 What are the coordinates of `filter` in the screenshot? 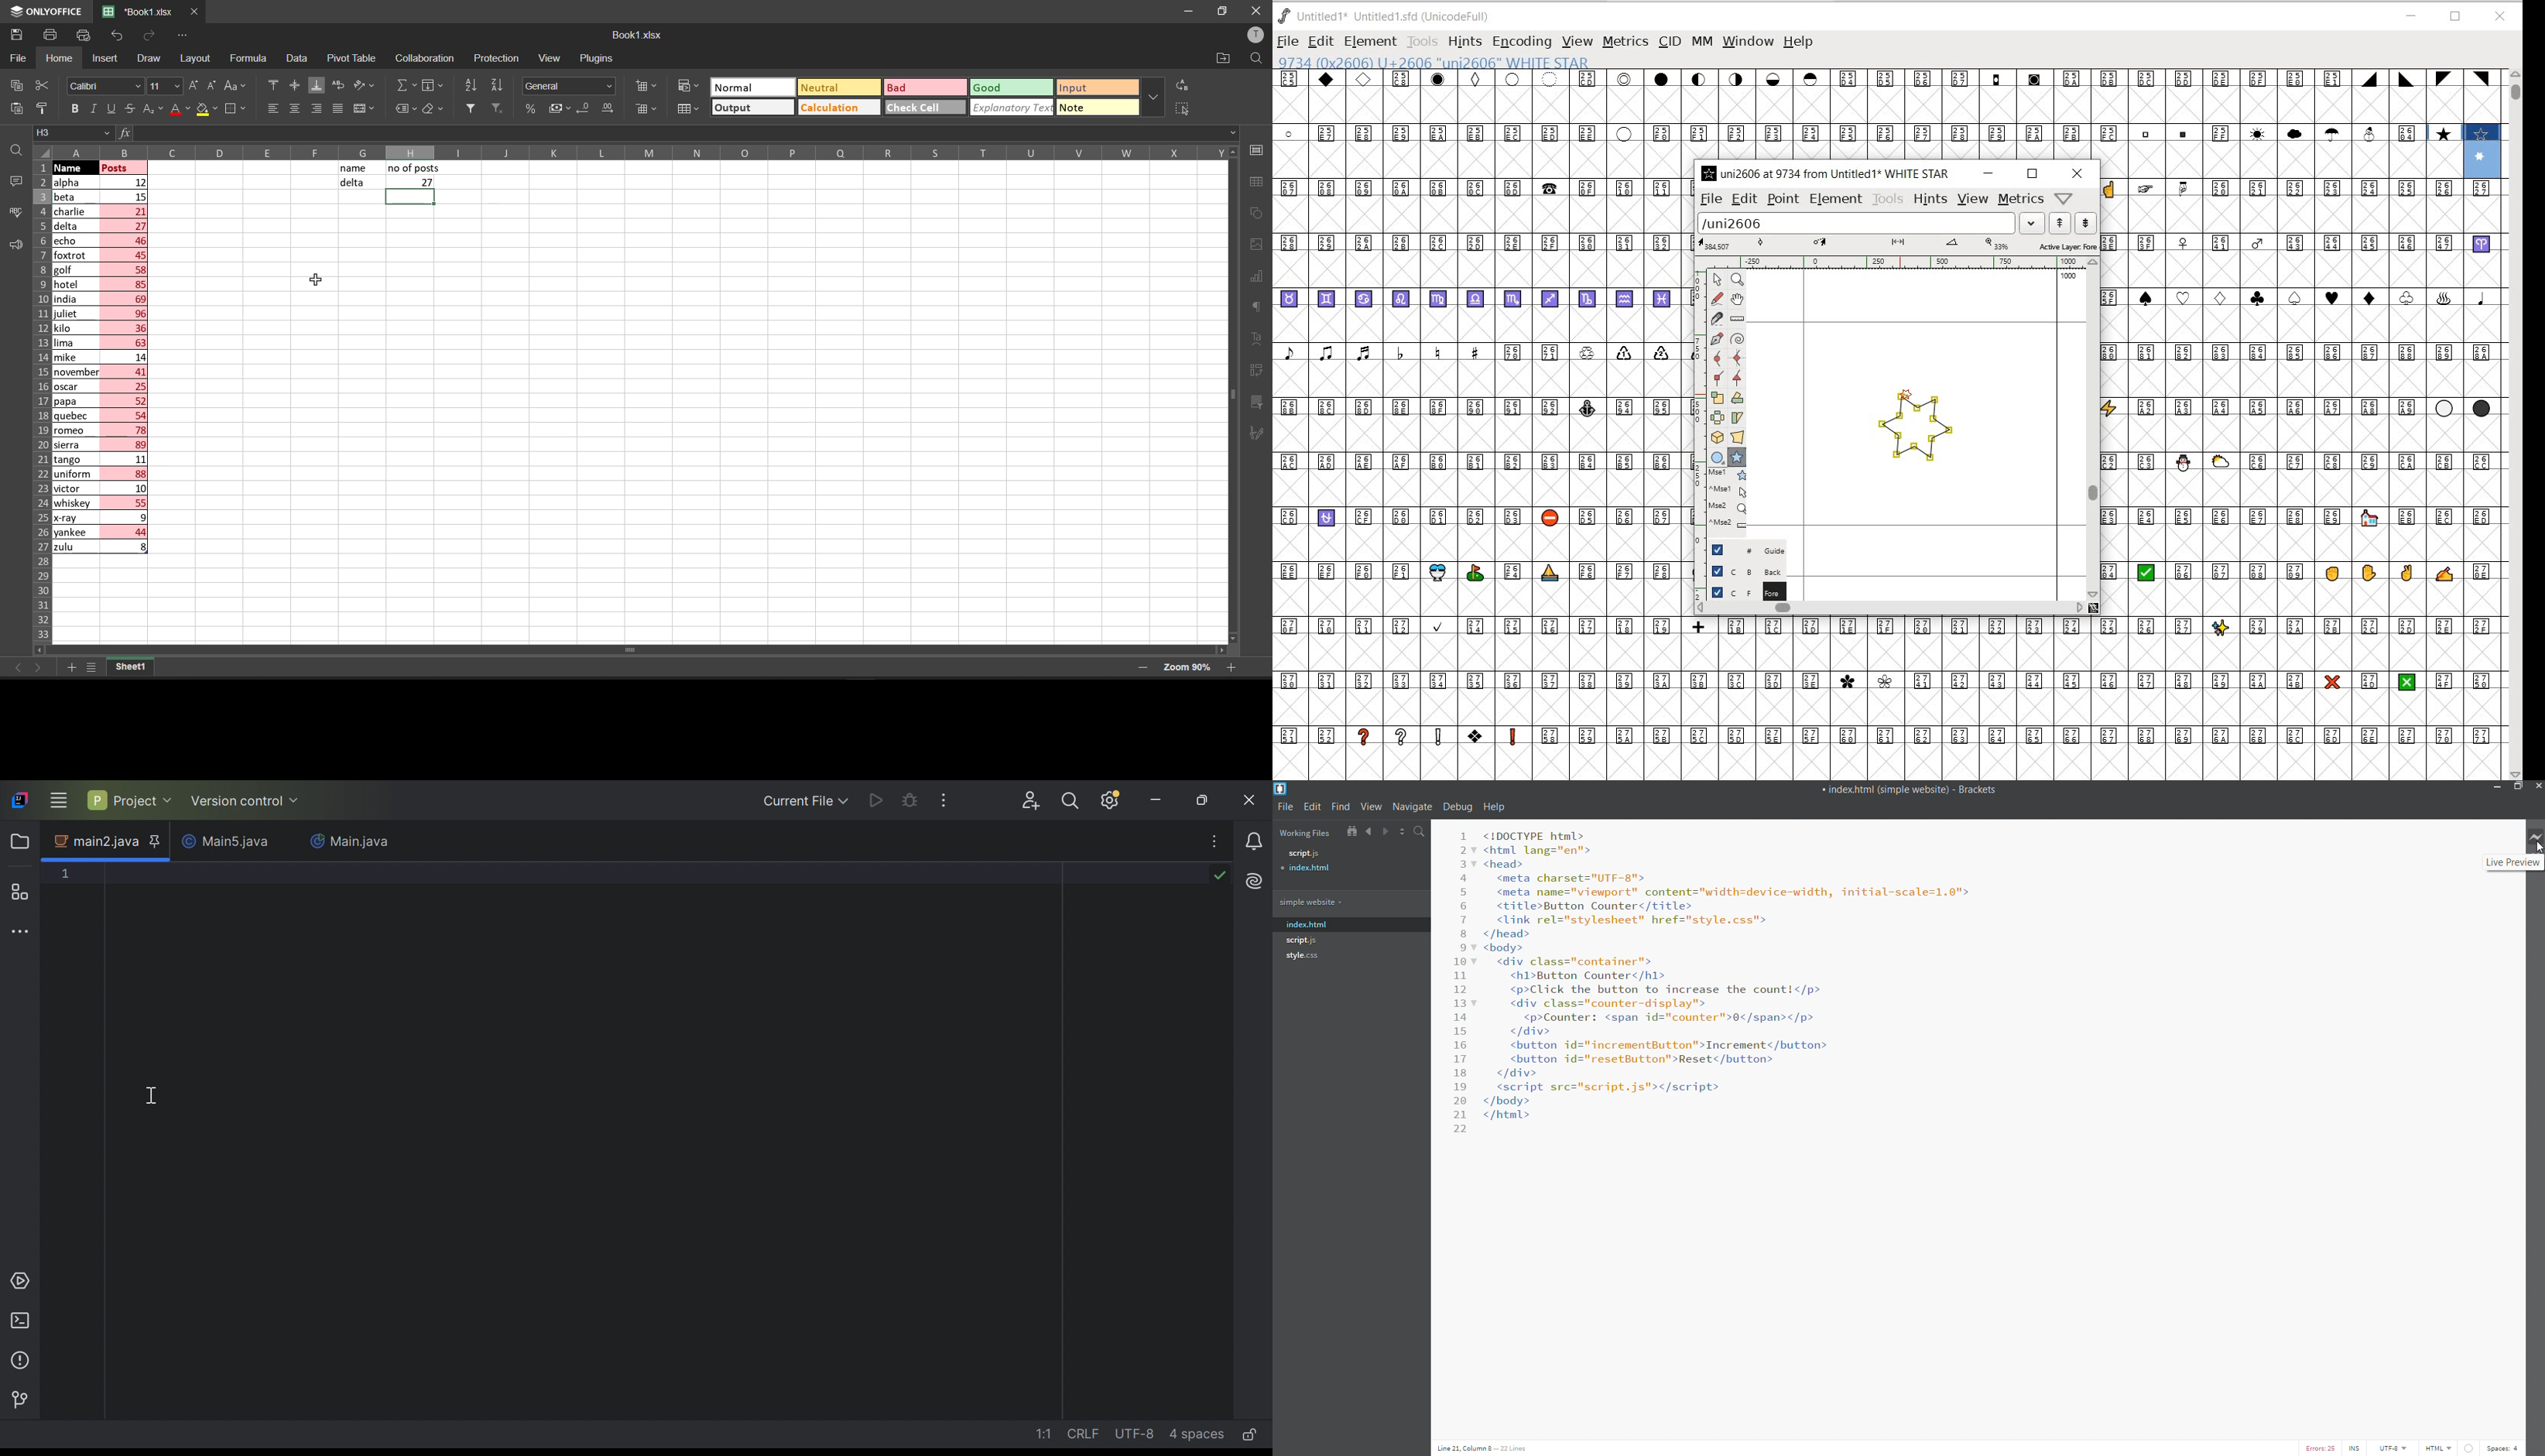 It's located at (470, 107).